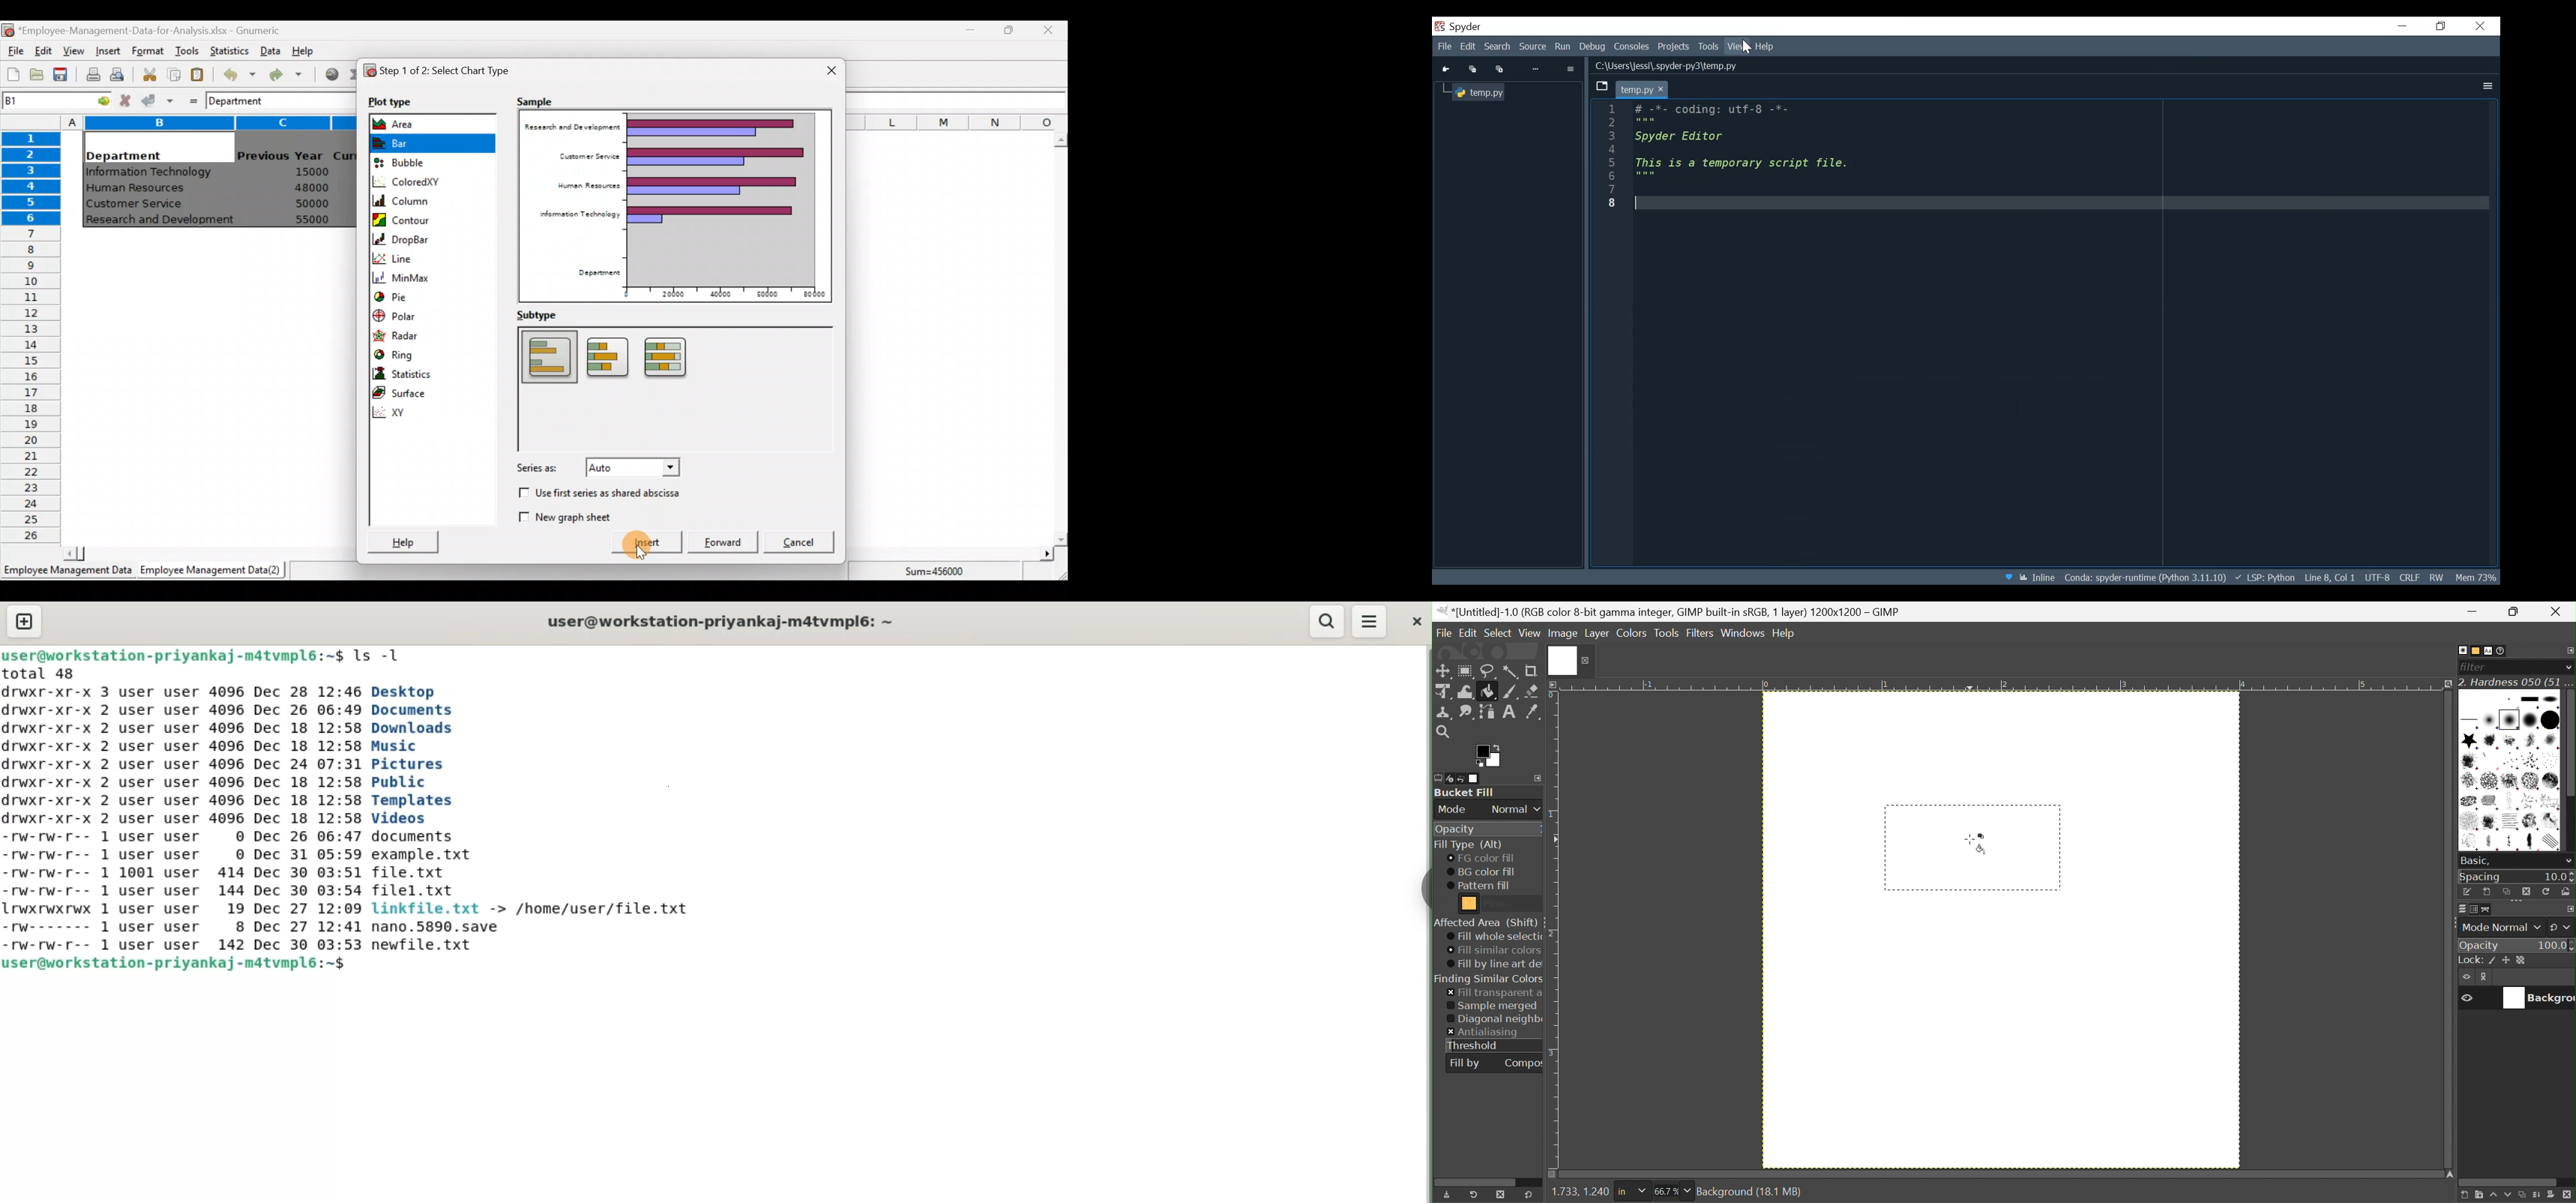 Image resolution: width=2576 pixels, height=1204 pixels. What do you see at coordinates (969, 32) in the screenshot?
I see `Minimize` at bounding box center [969, 32].